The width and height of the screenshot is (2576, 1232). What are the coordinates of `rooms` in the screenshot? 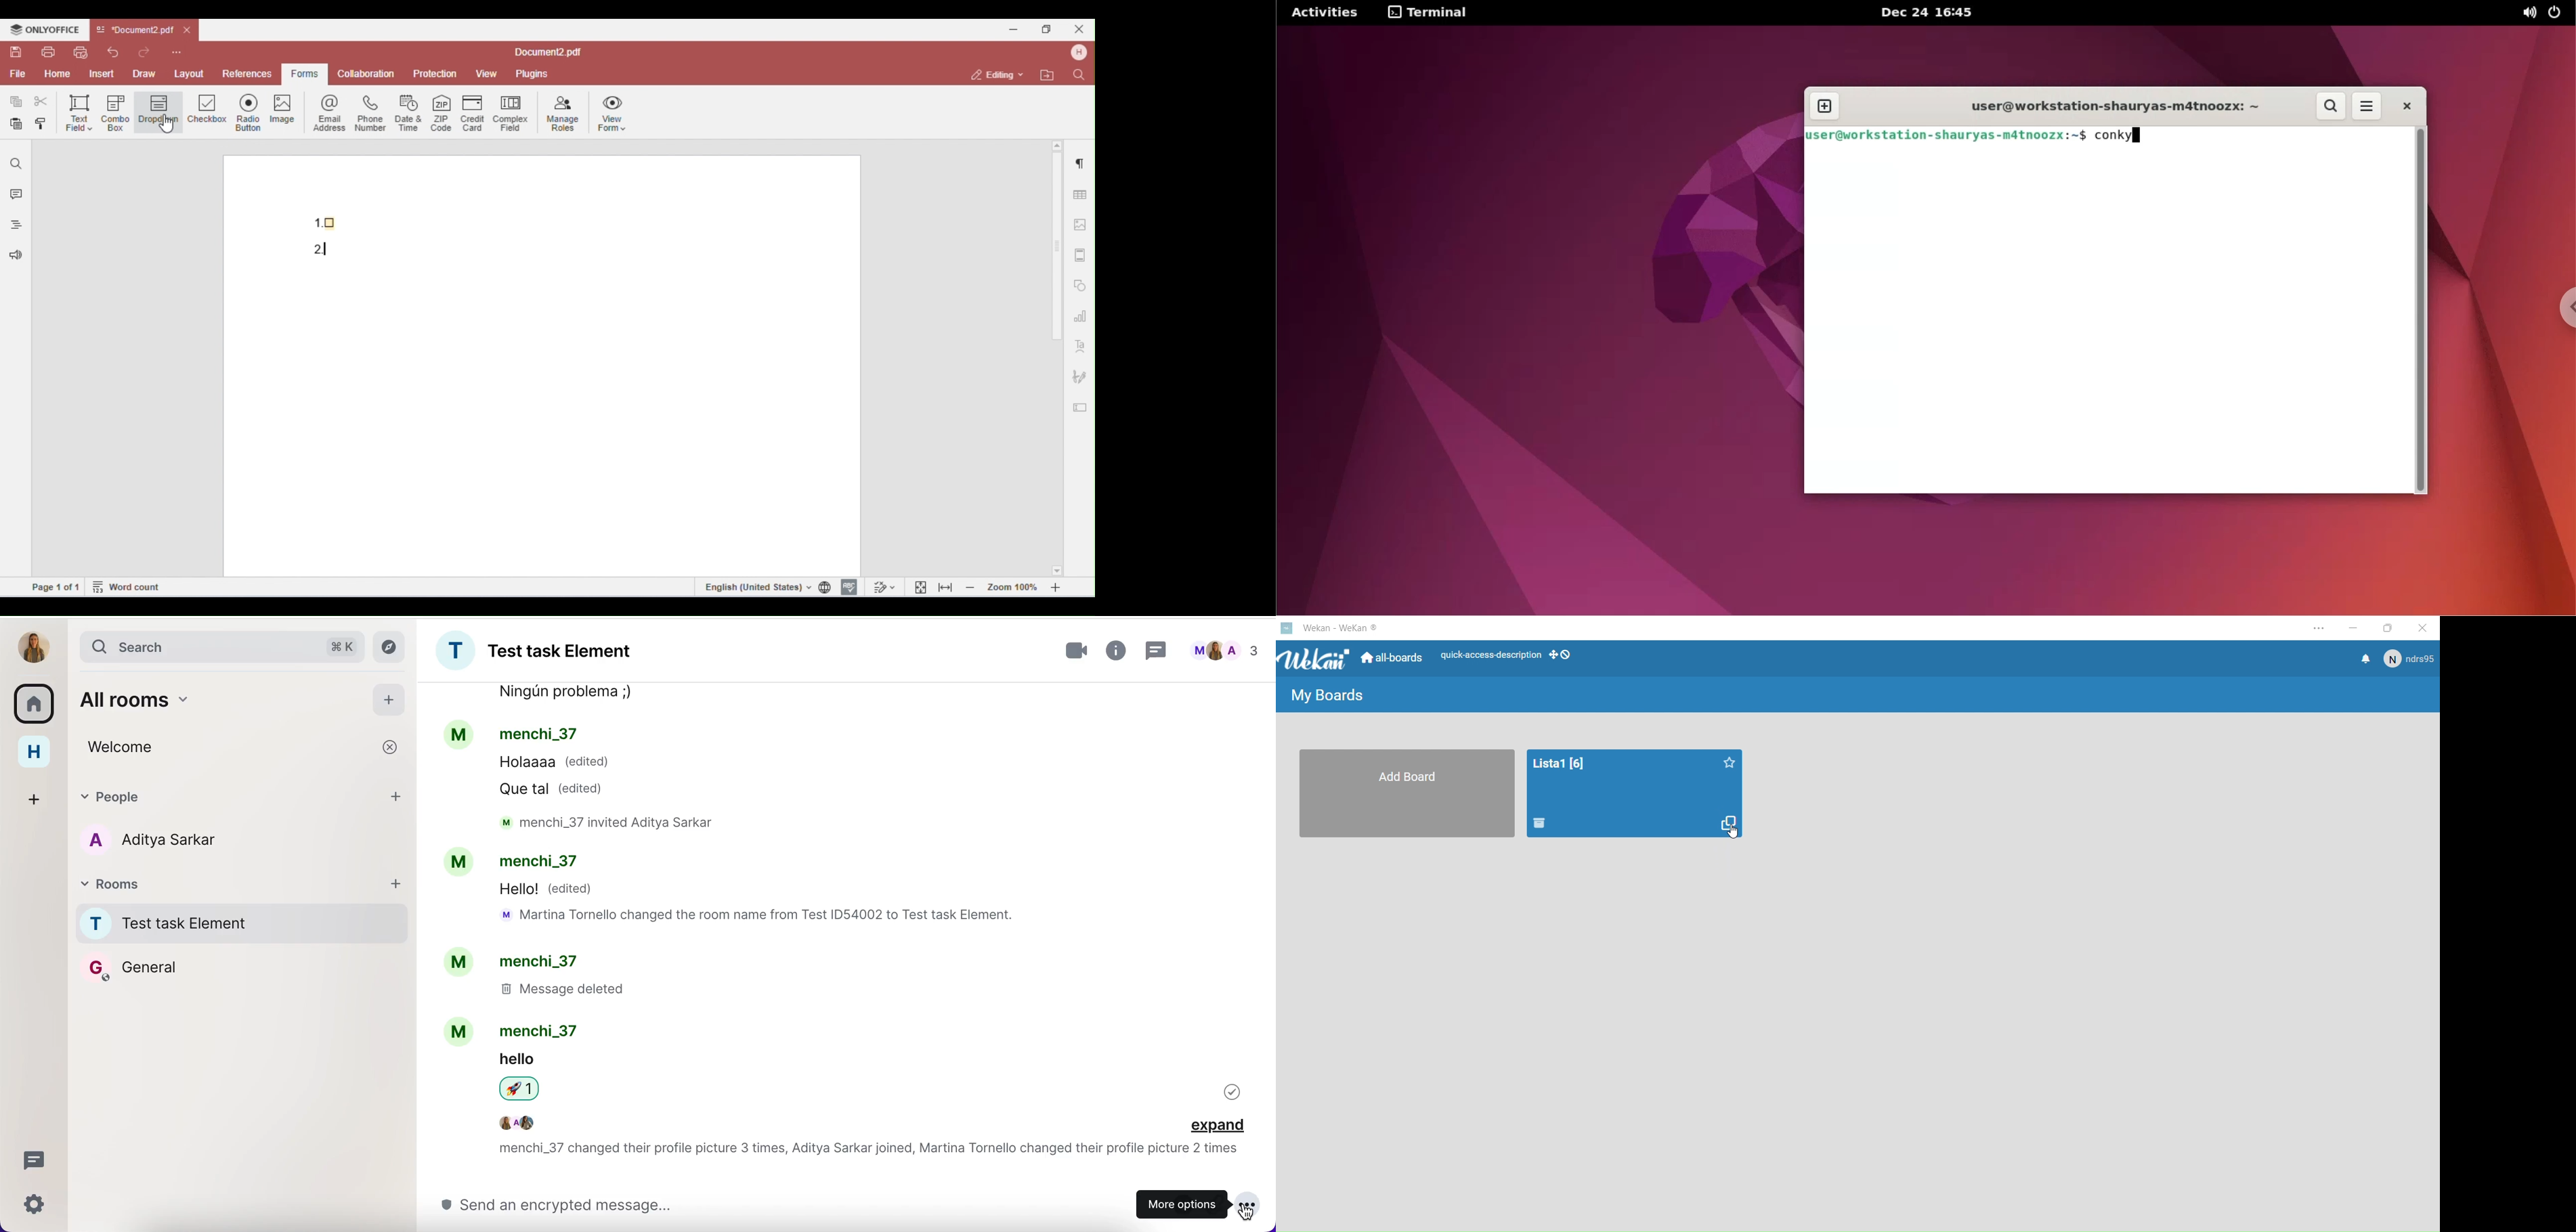 It's located at (218, 887).